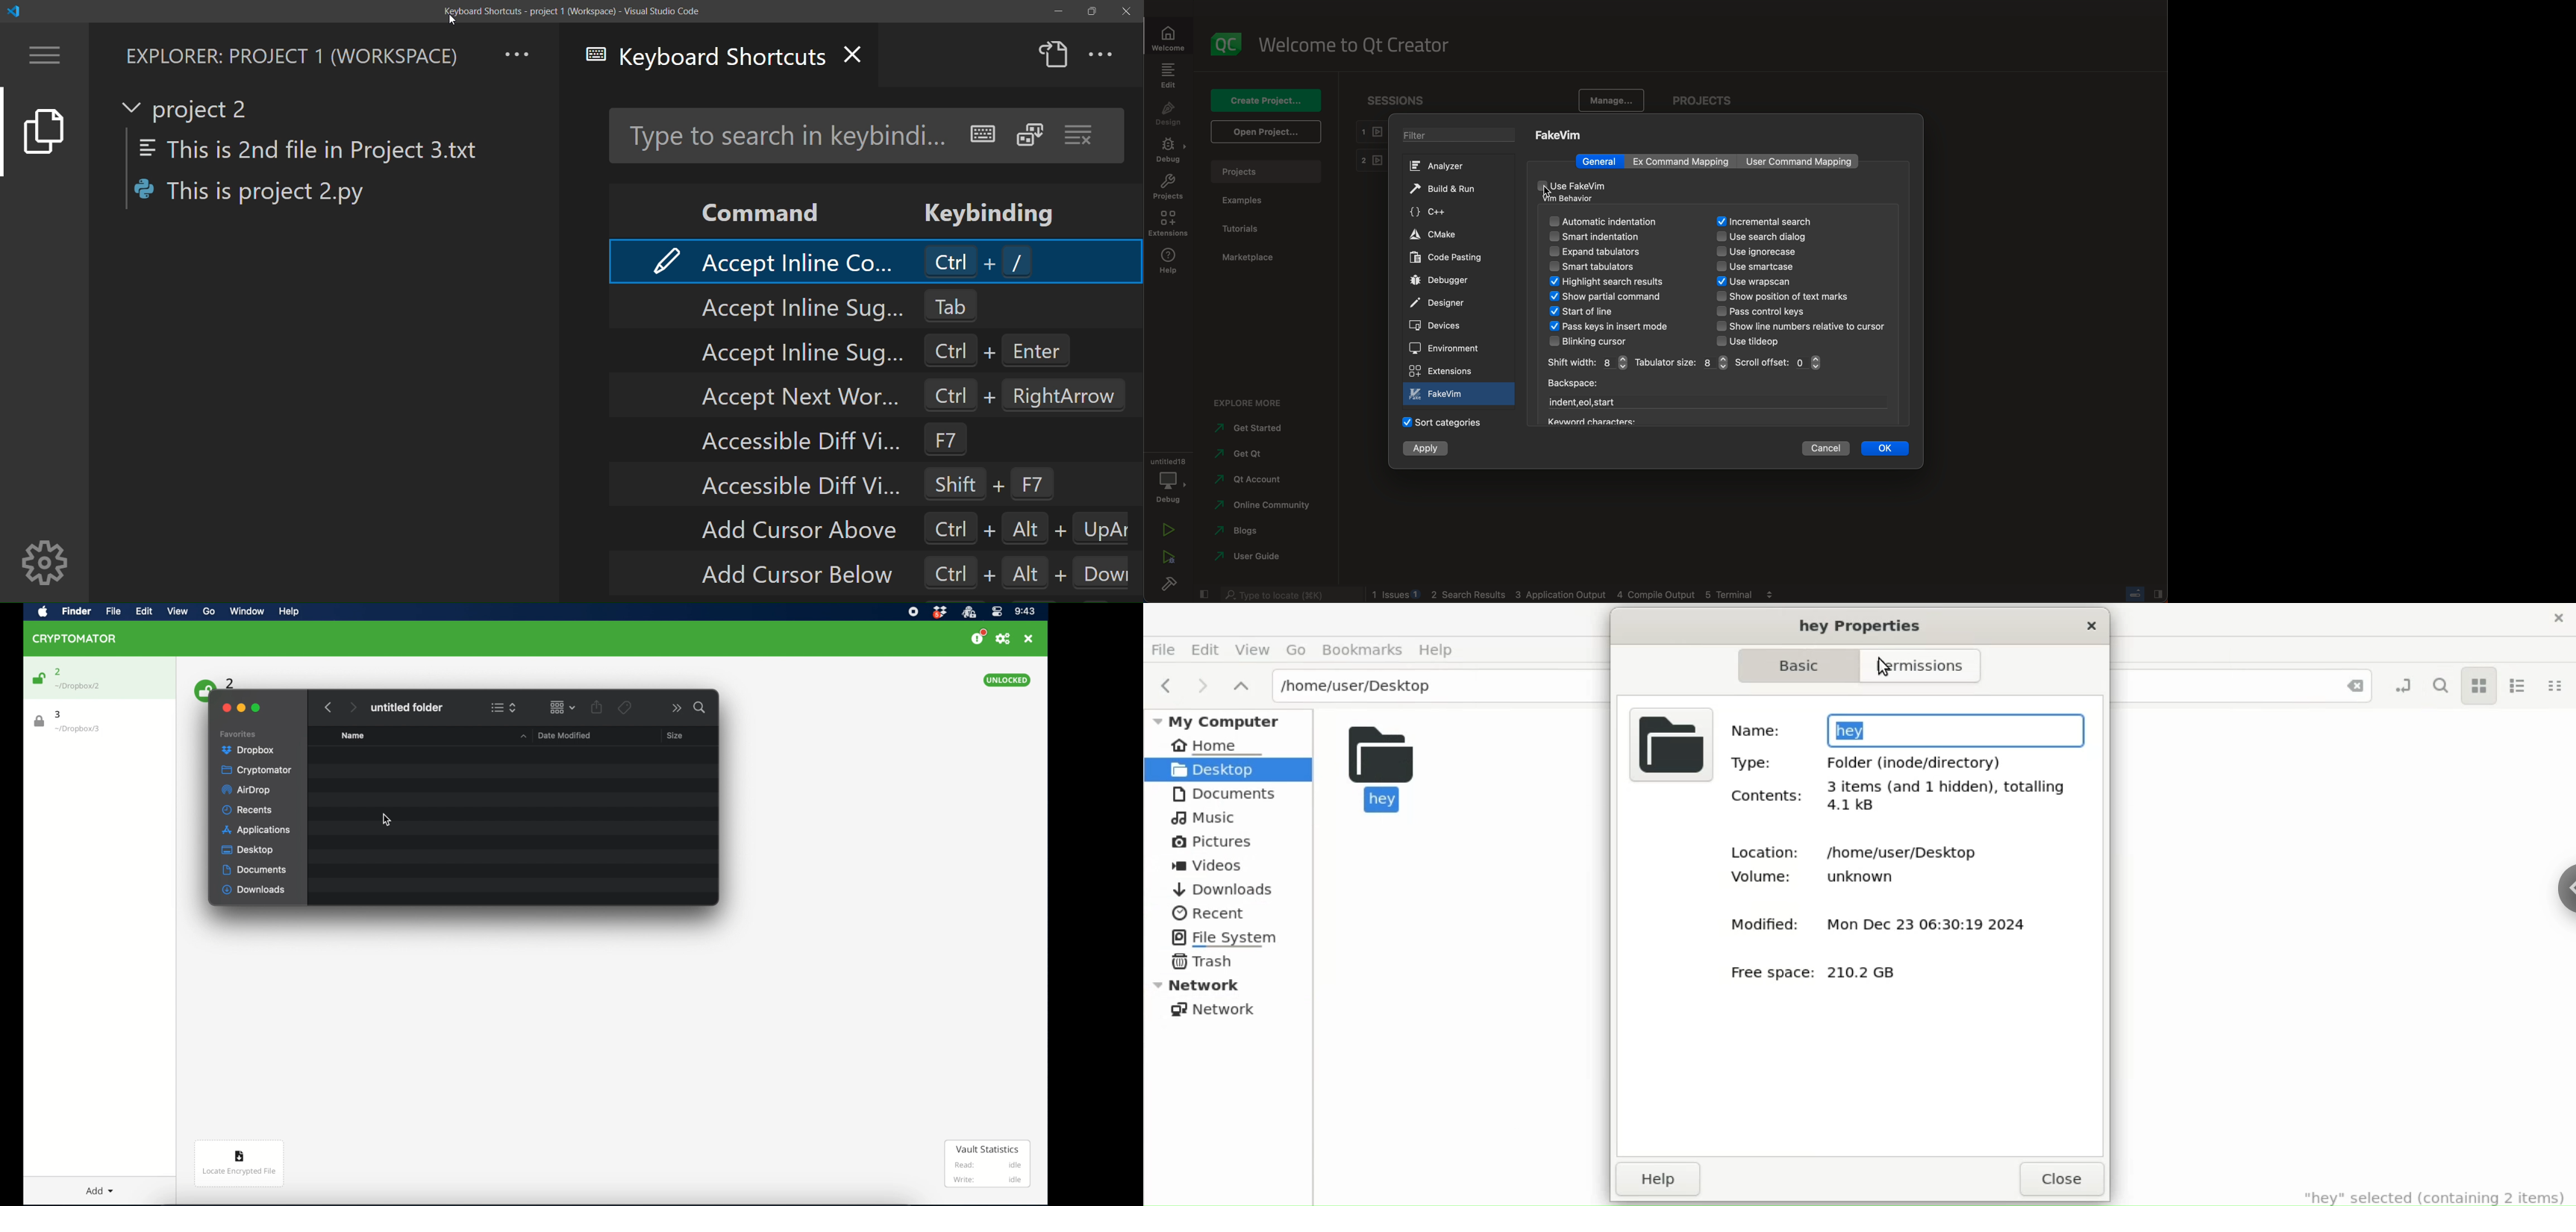 The width and height of the screenshot is (2576, 1232). What do you see at coordinates (504, 707) in the screenshot?
I see `view options` at bounding box center [504, 707].